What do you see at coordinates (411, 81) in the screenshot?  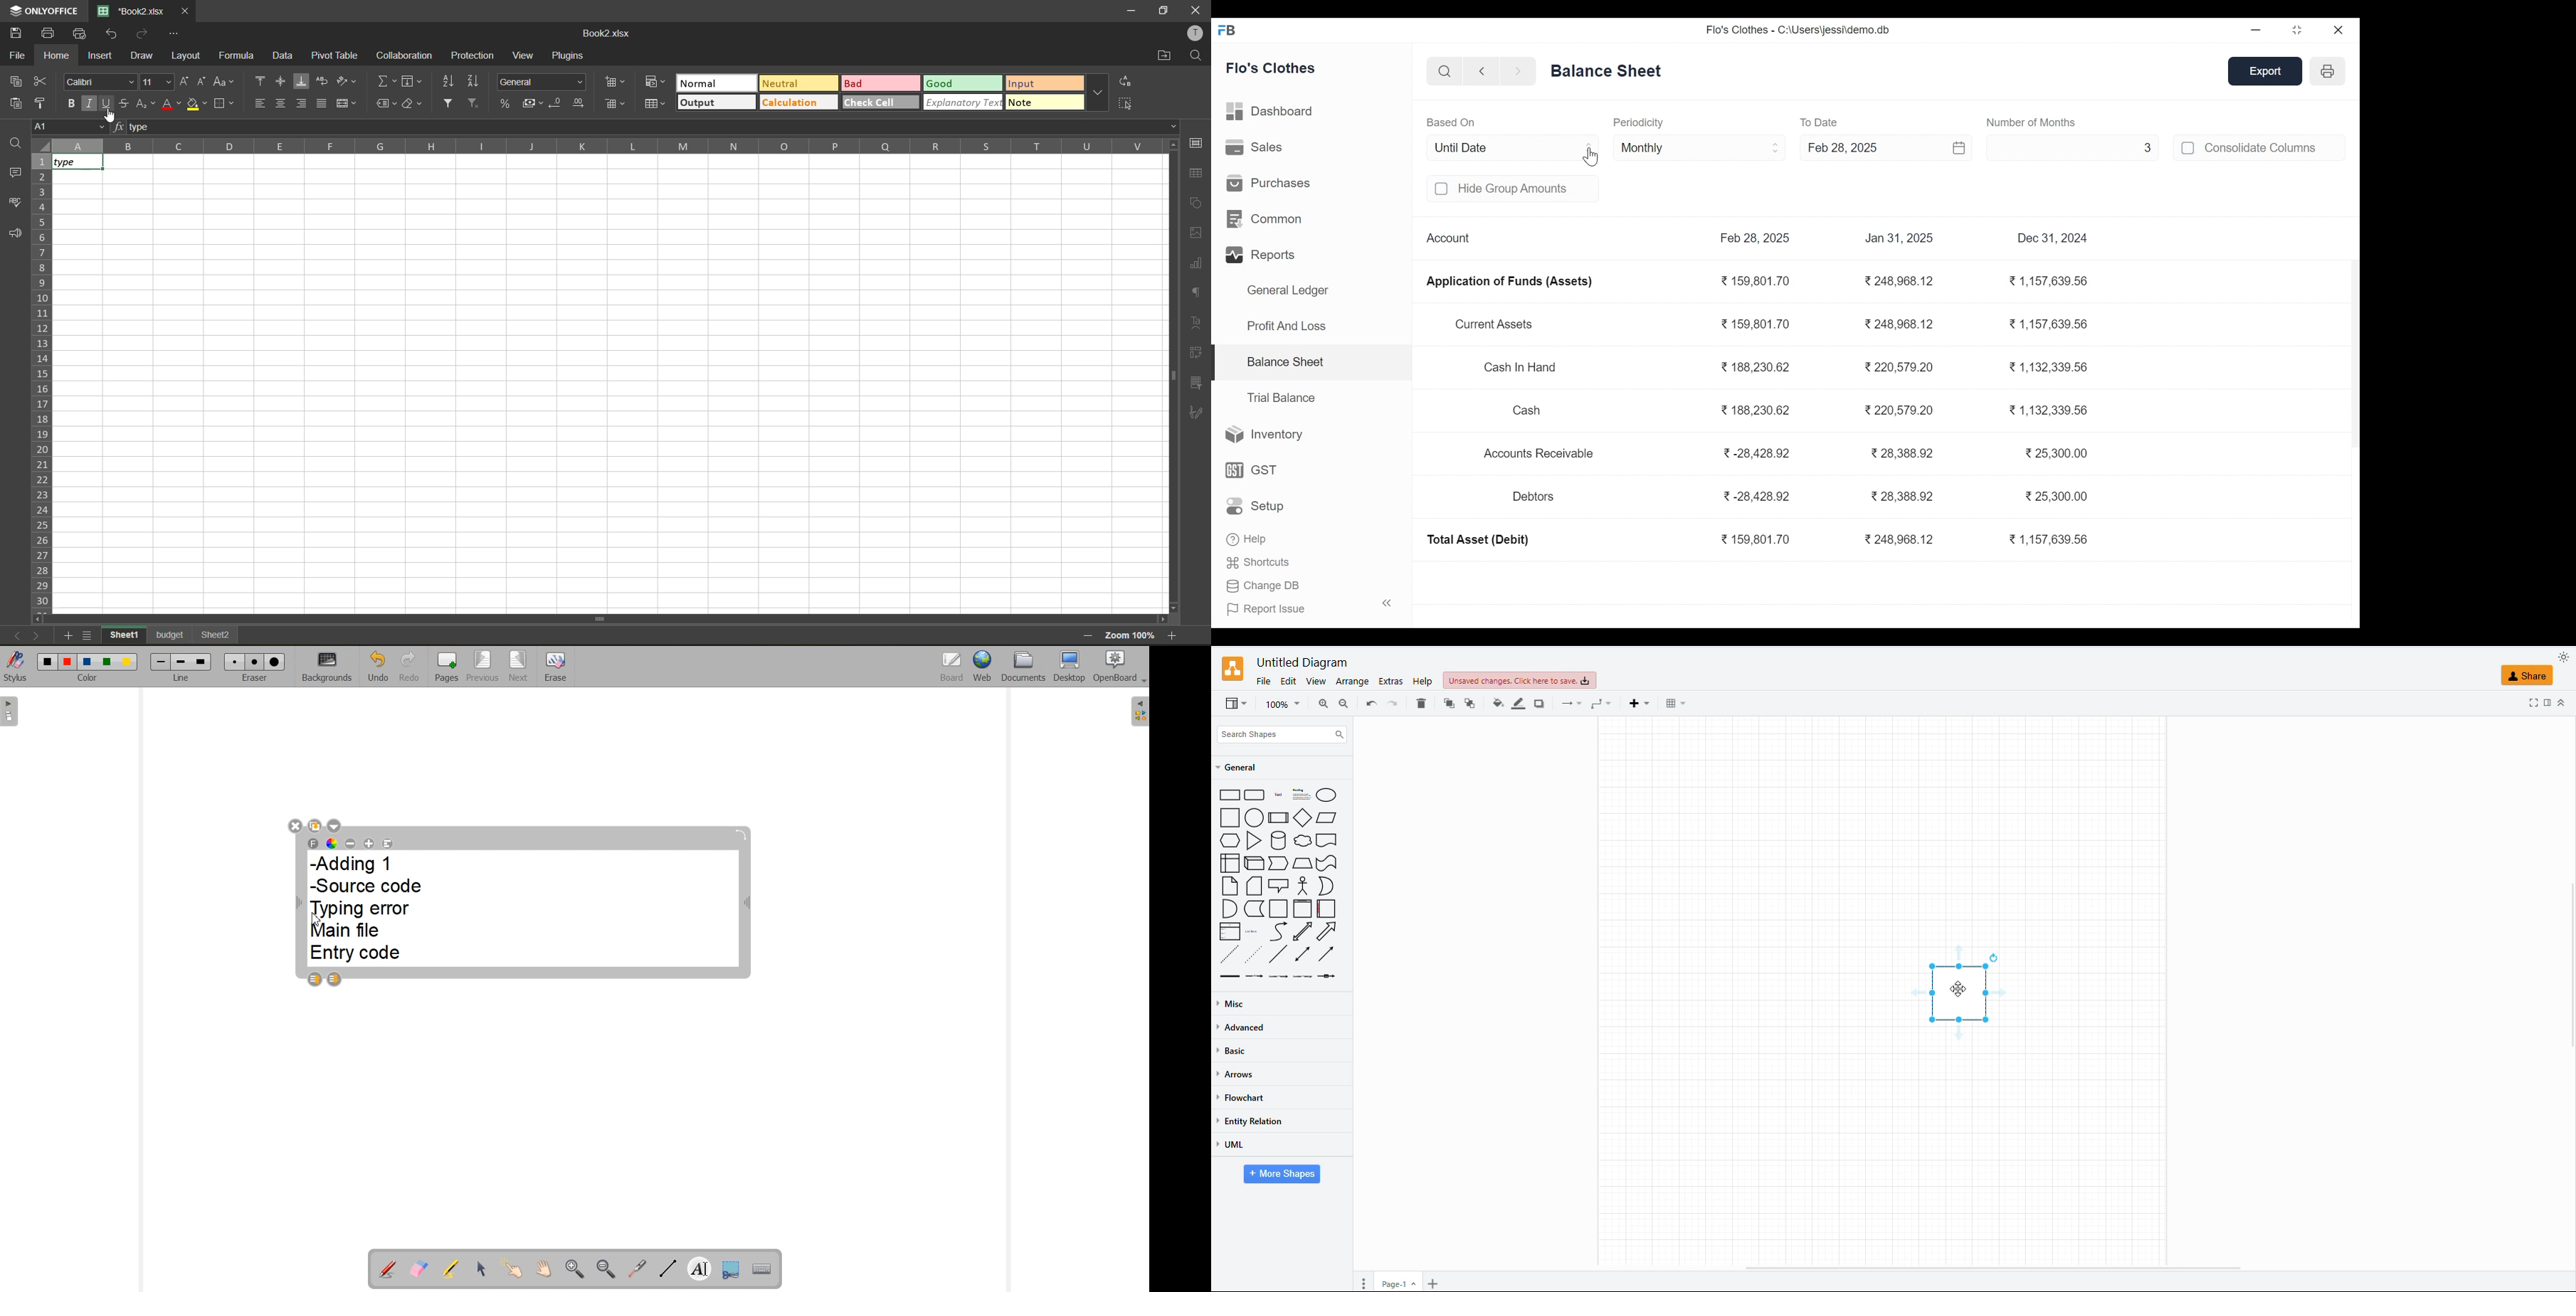 I see `fields` at bounding box center [411, 81].